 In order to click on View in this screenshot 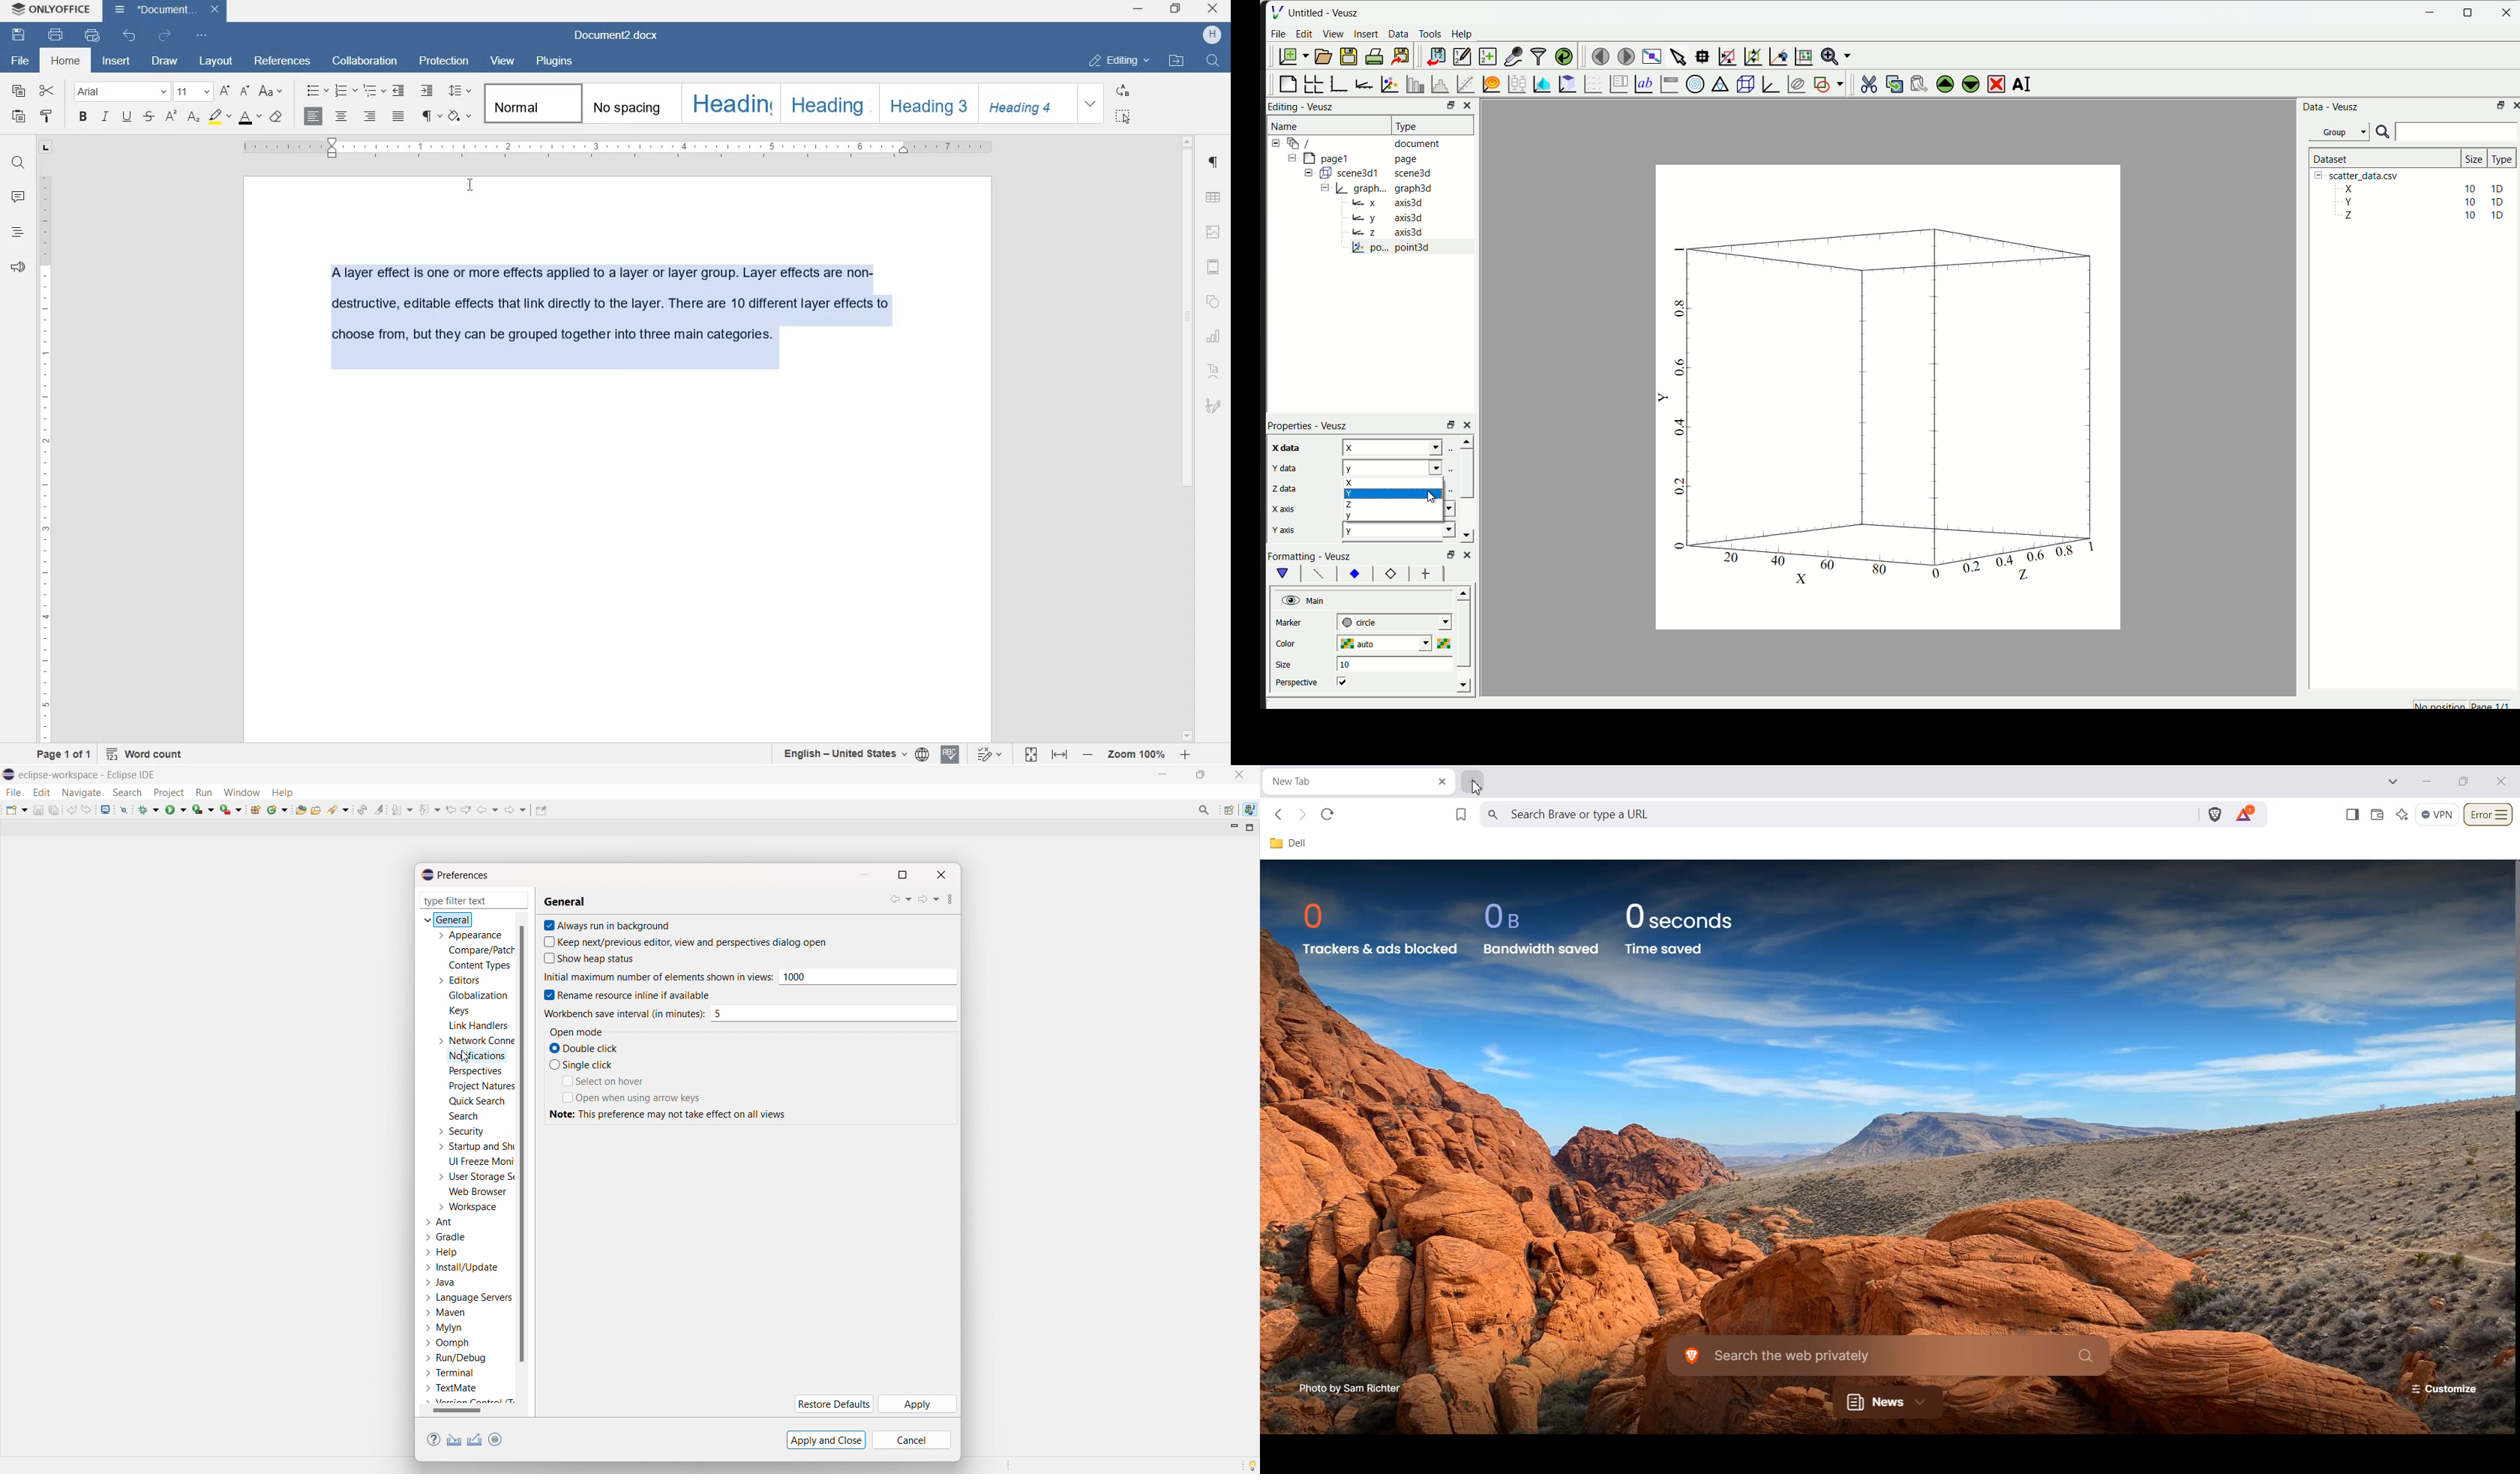, I will do `click(1332, 33)`.